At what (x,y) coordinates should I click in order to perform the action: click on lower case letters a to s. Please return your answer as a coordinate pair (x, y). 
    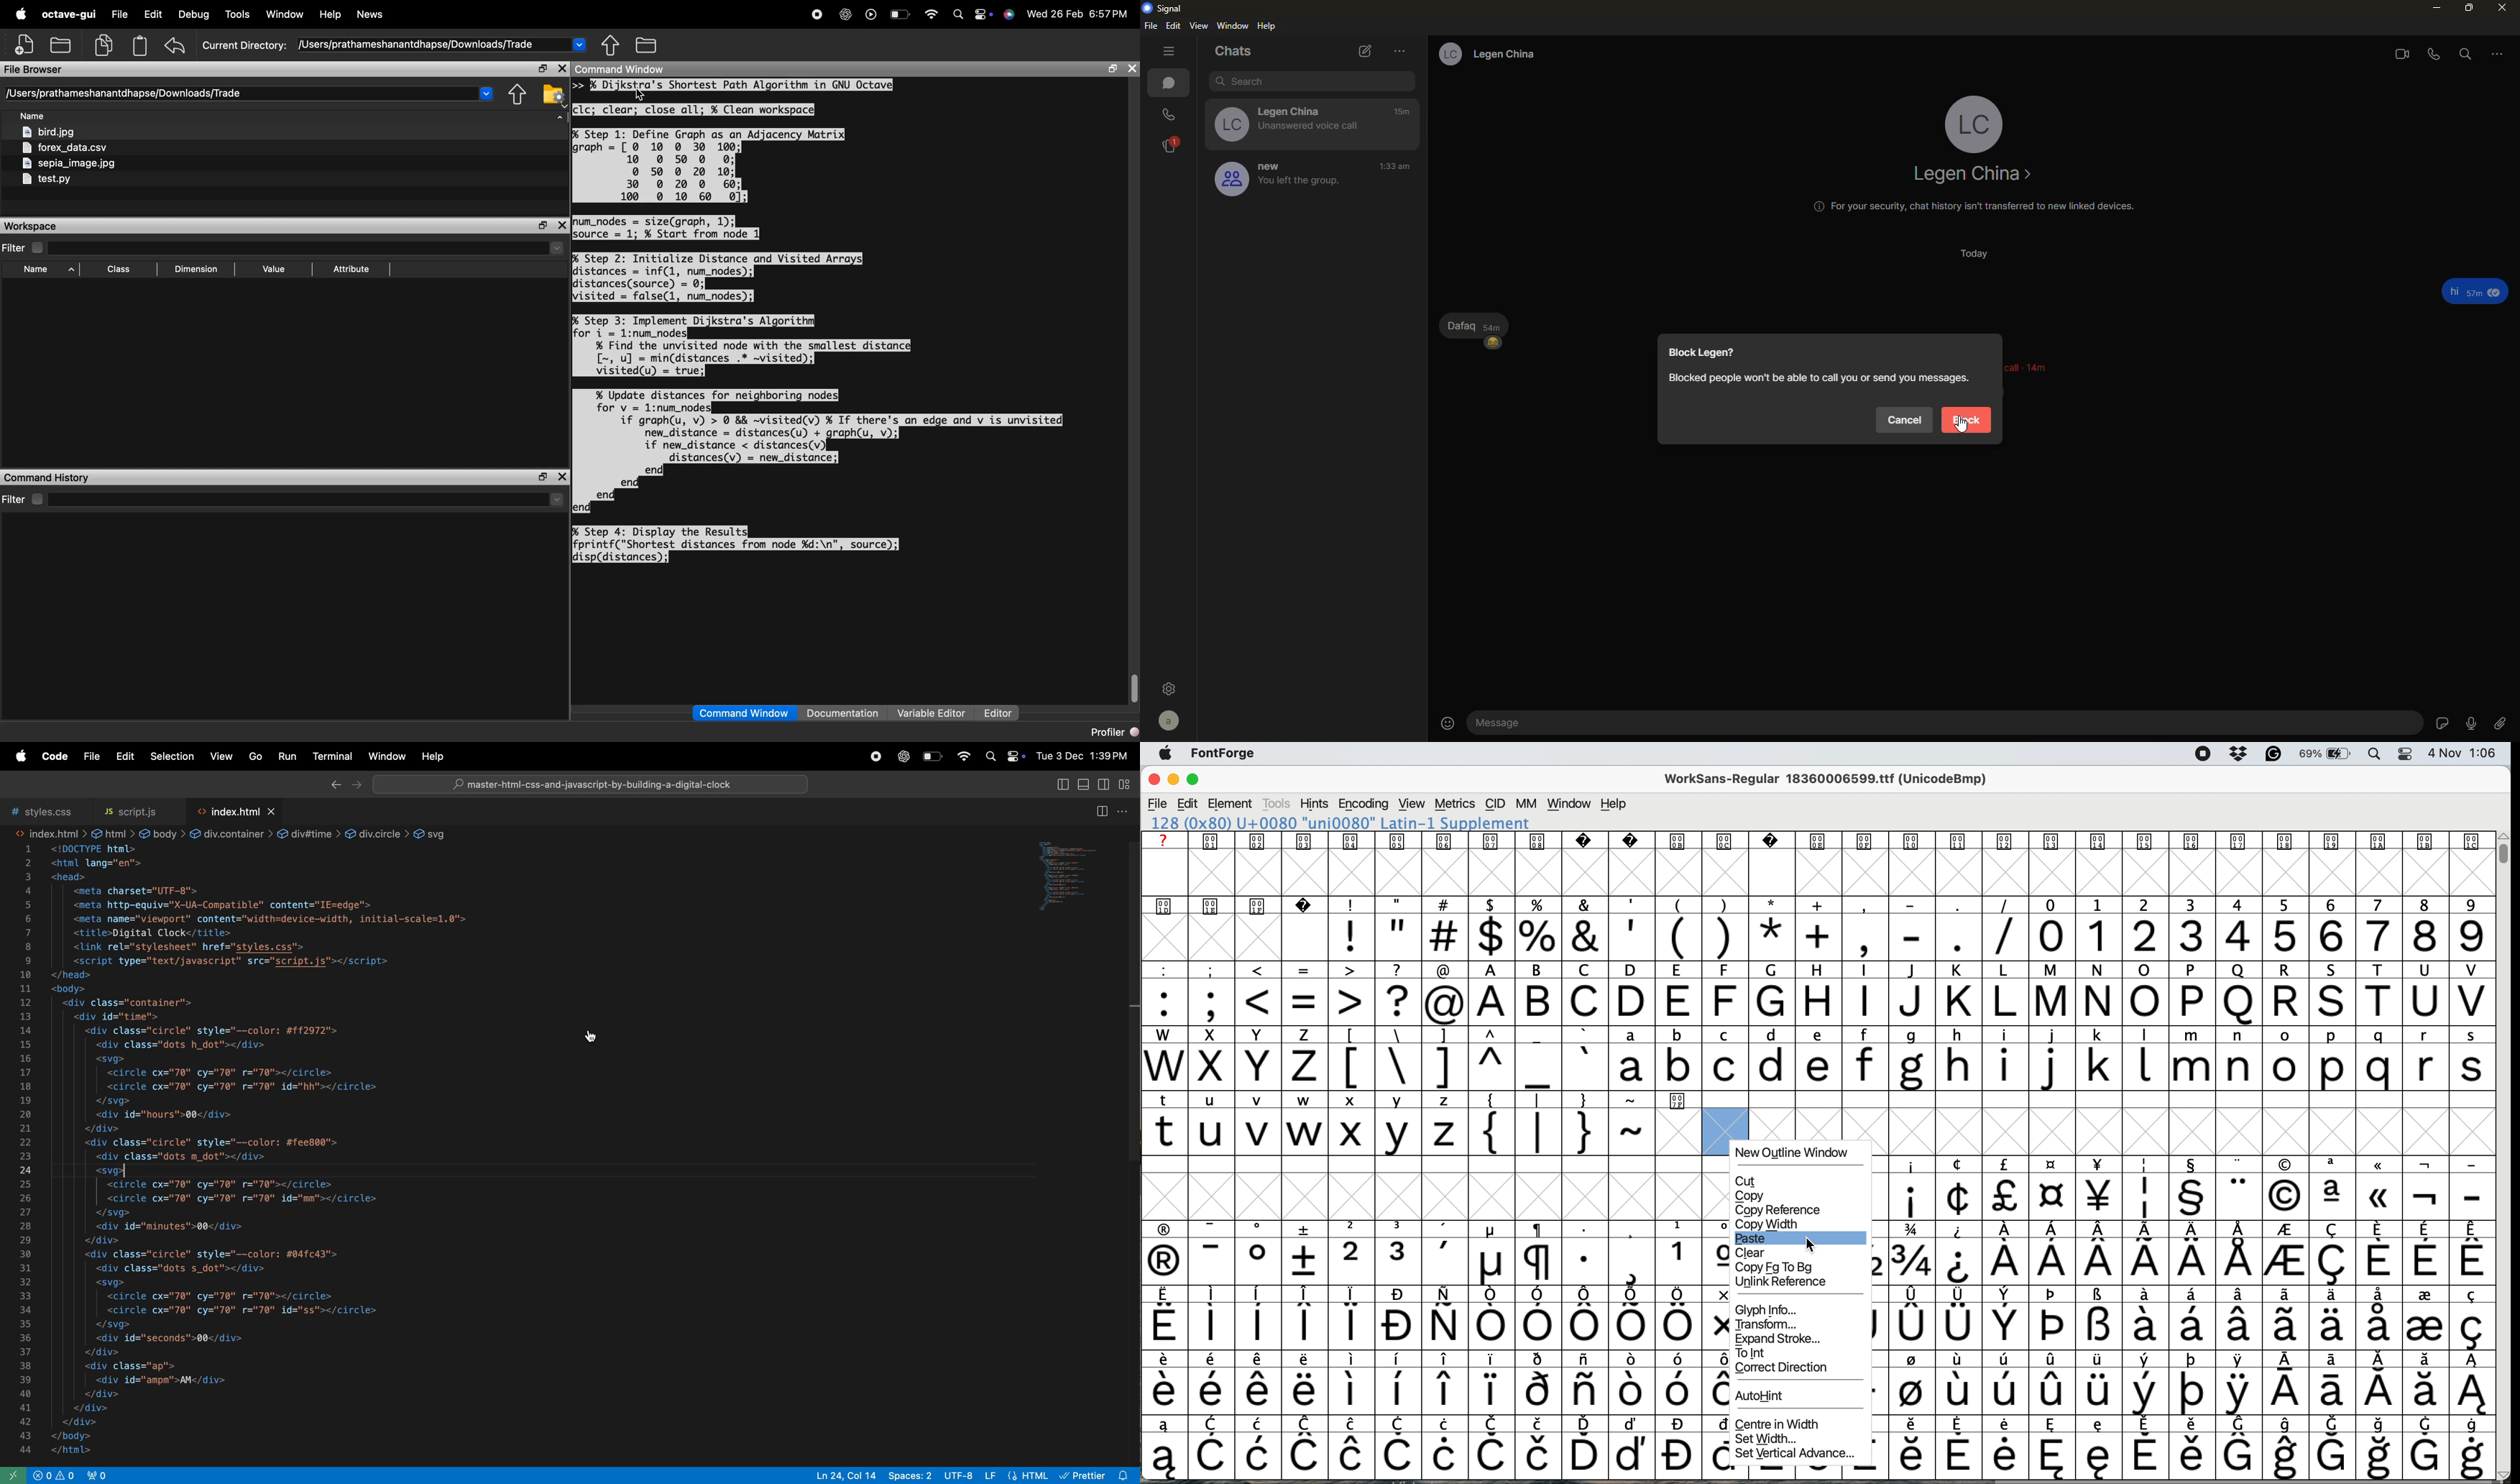
    Looking at the image, I should click on (2048, 1066).